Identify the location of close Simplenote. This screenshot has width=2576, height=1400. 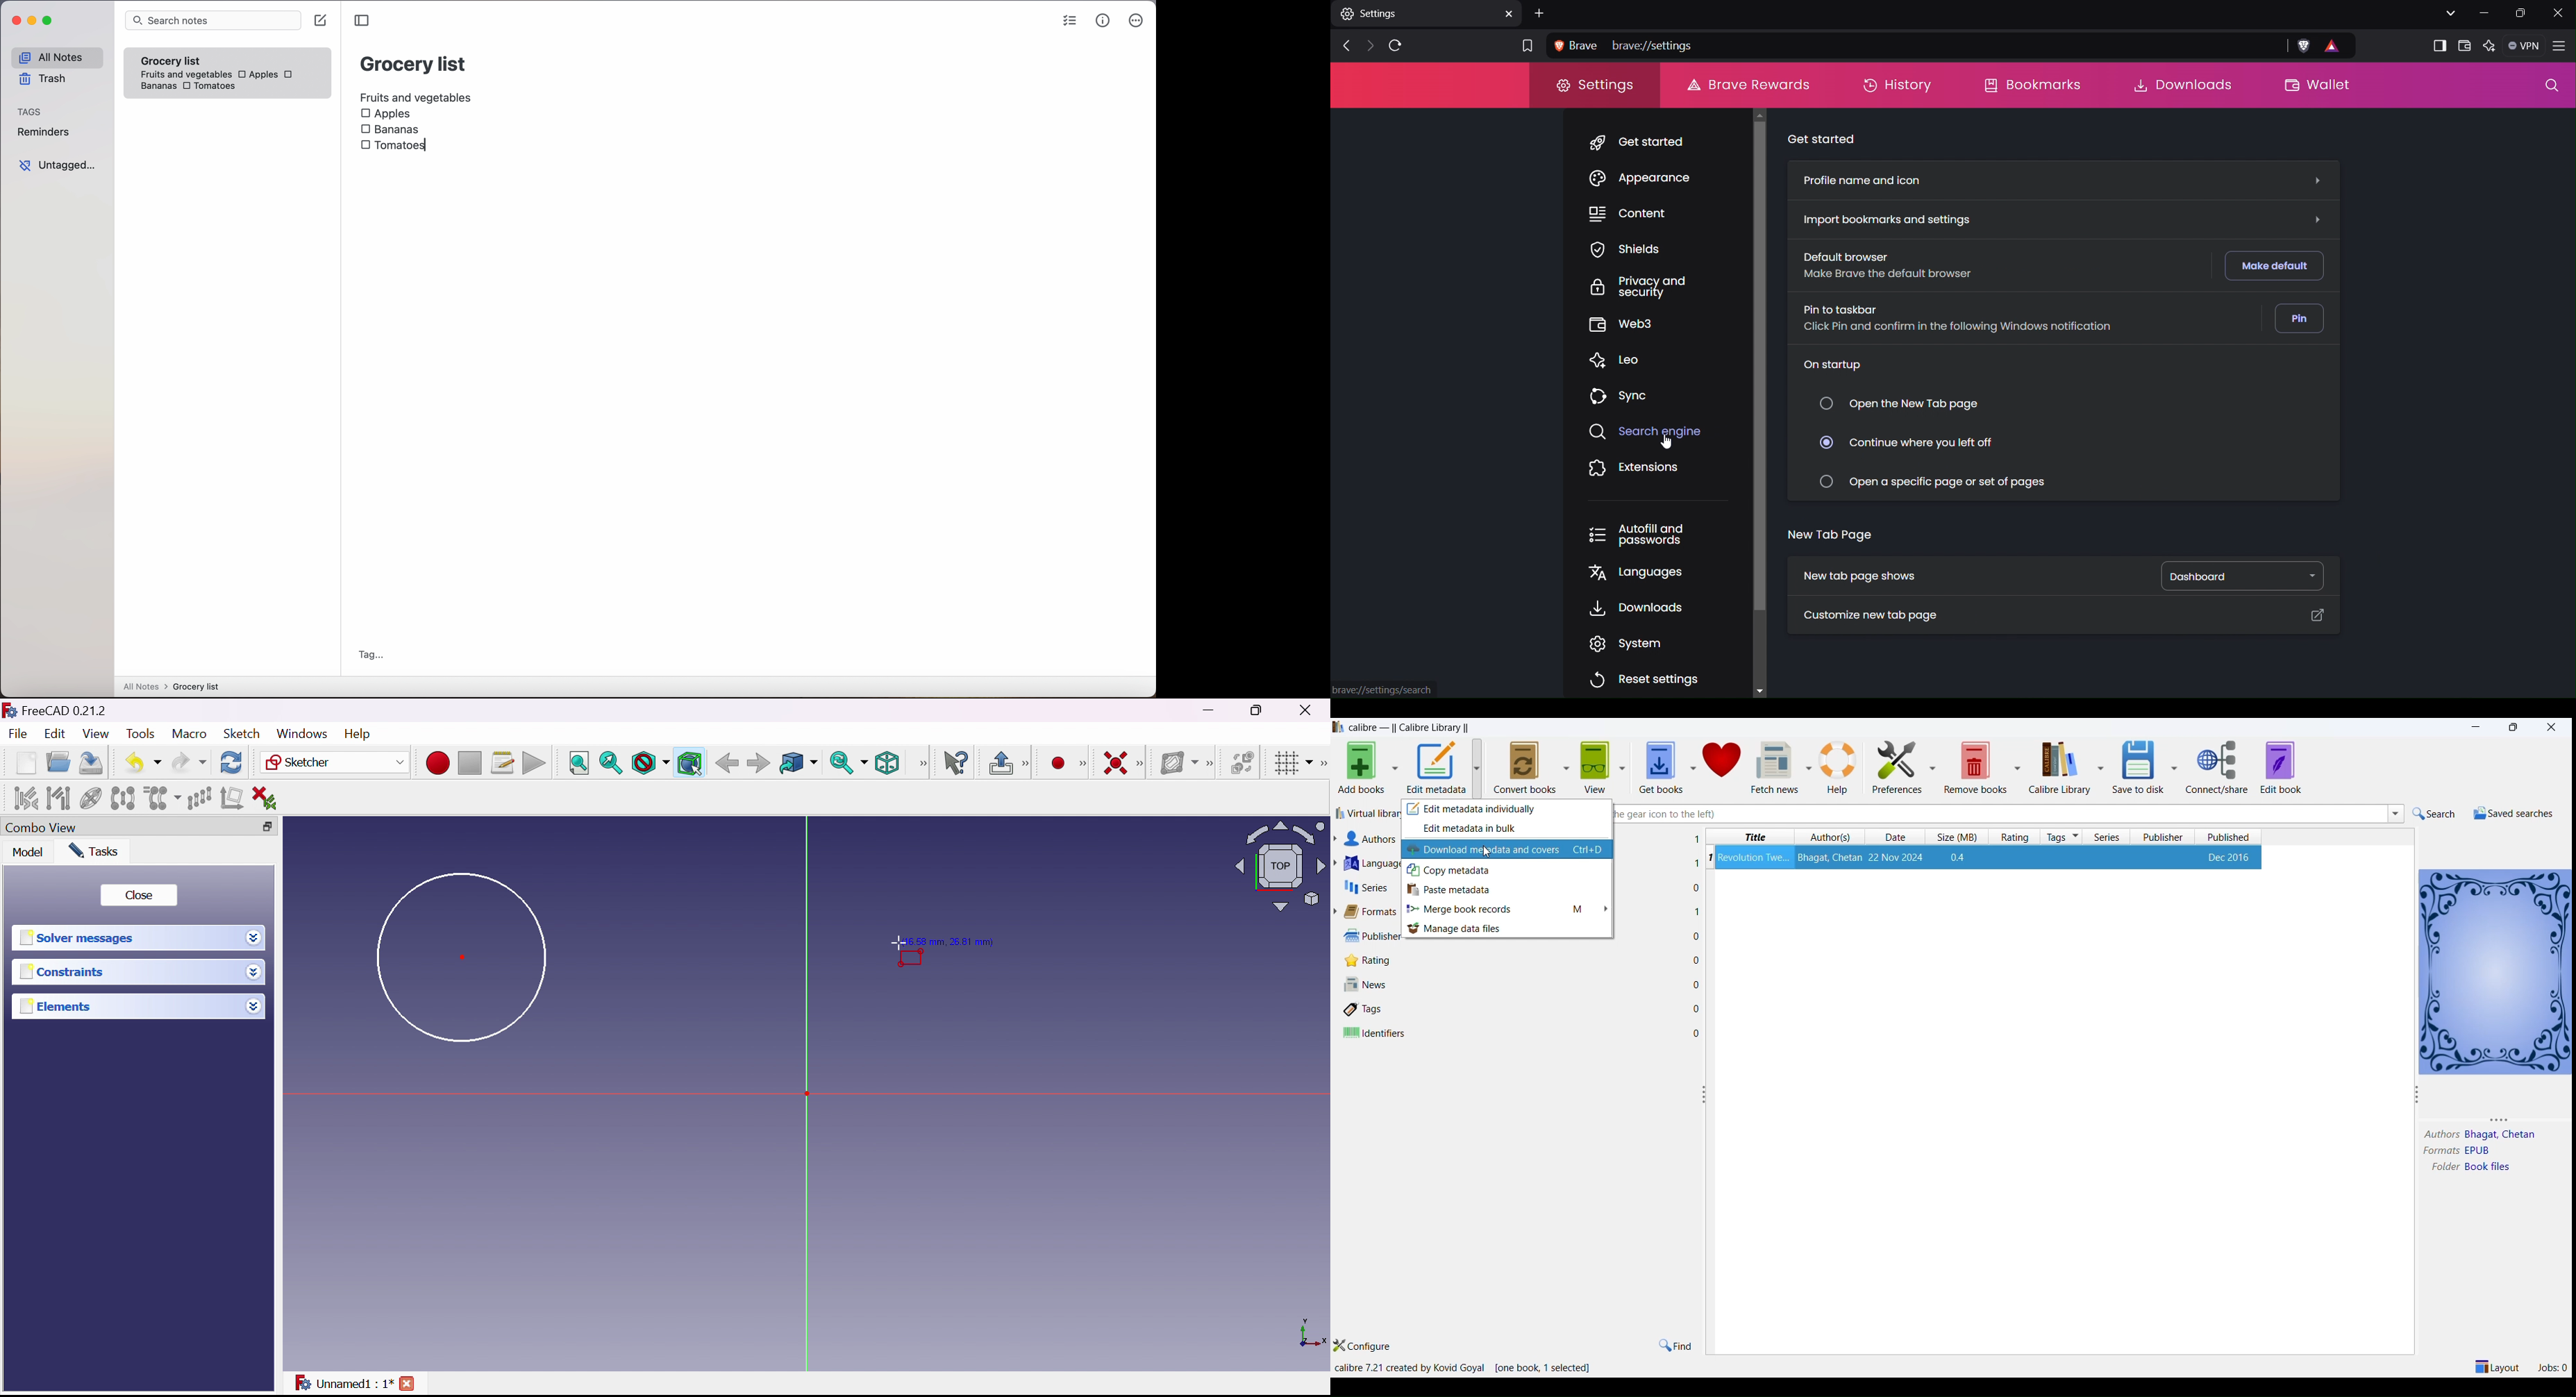
(16, 21).